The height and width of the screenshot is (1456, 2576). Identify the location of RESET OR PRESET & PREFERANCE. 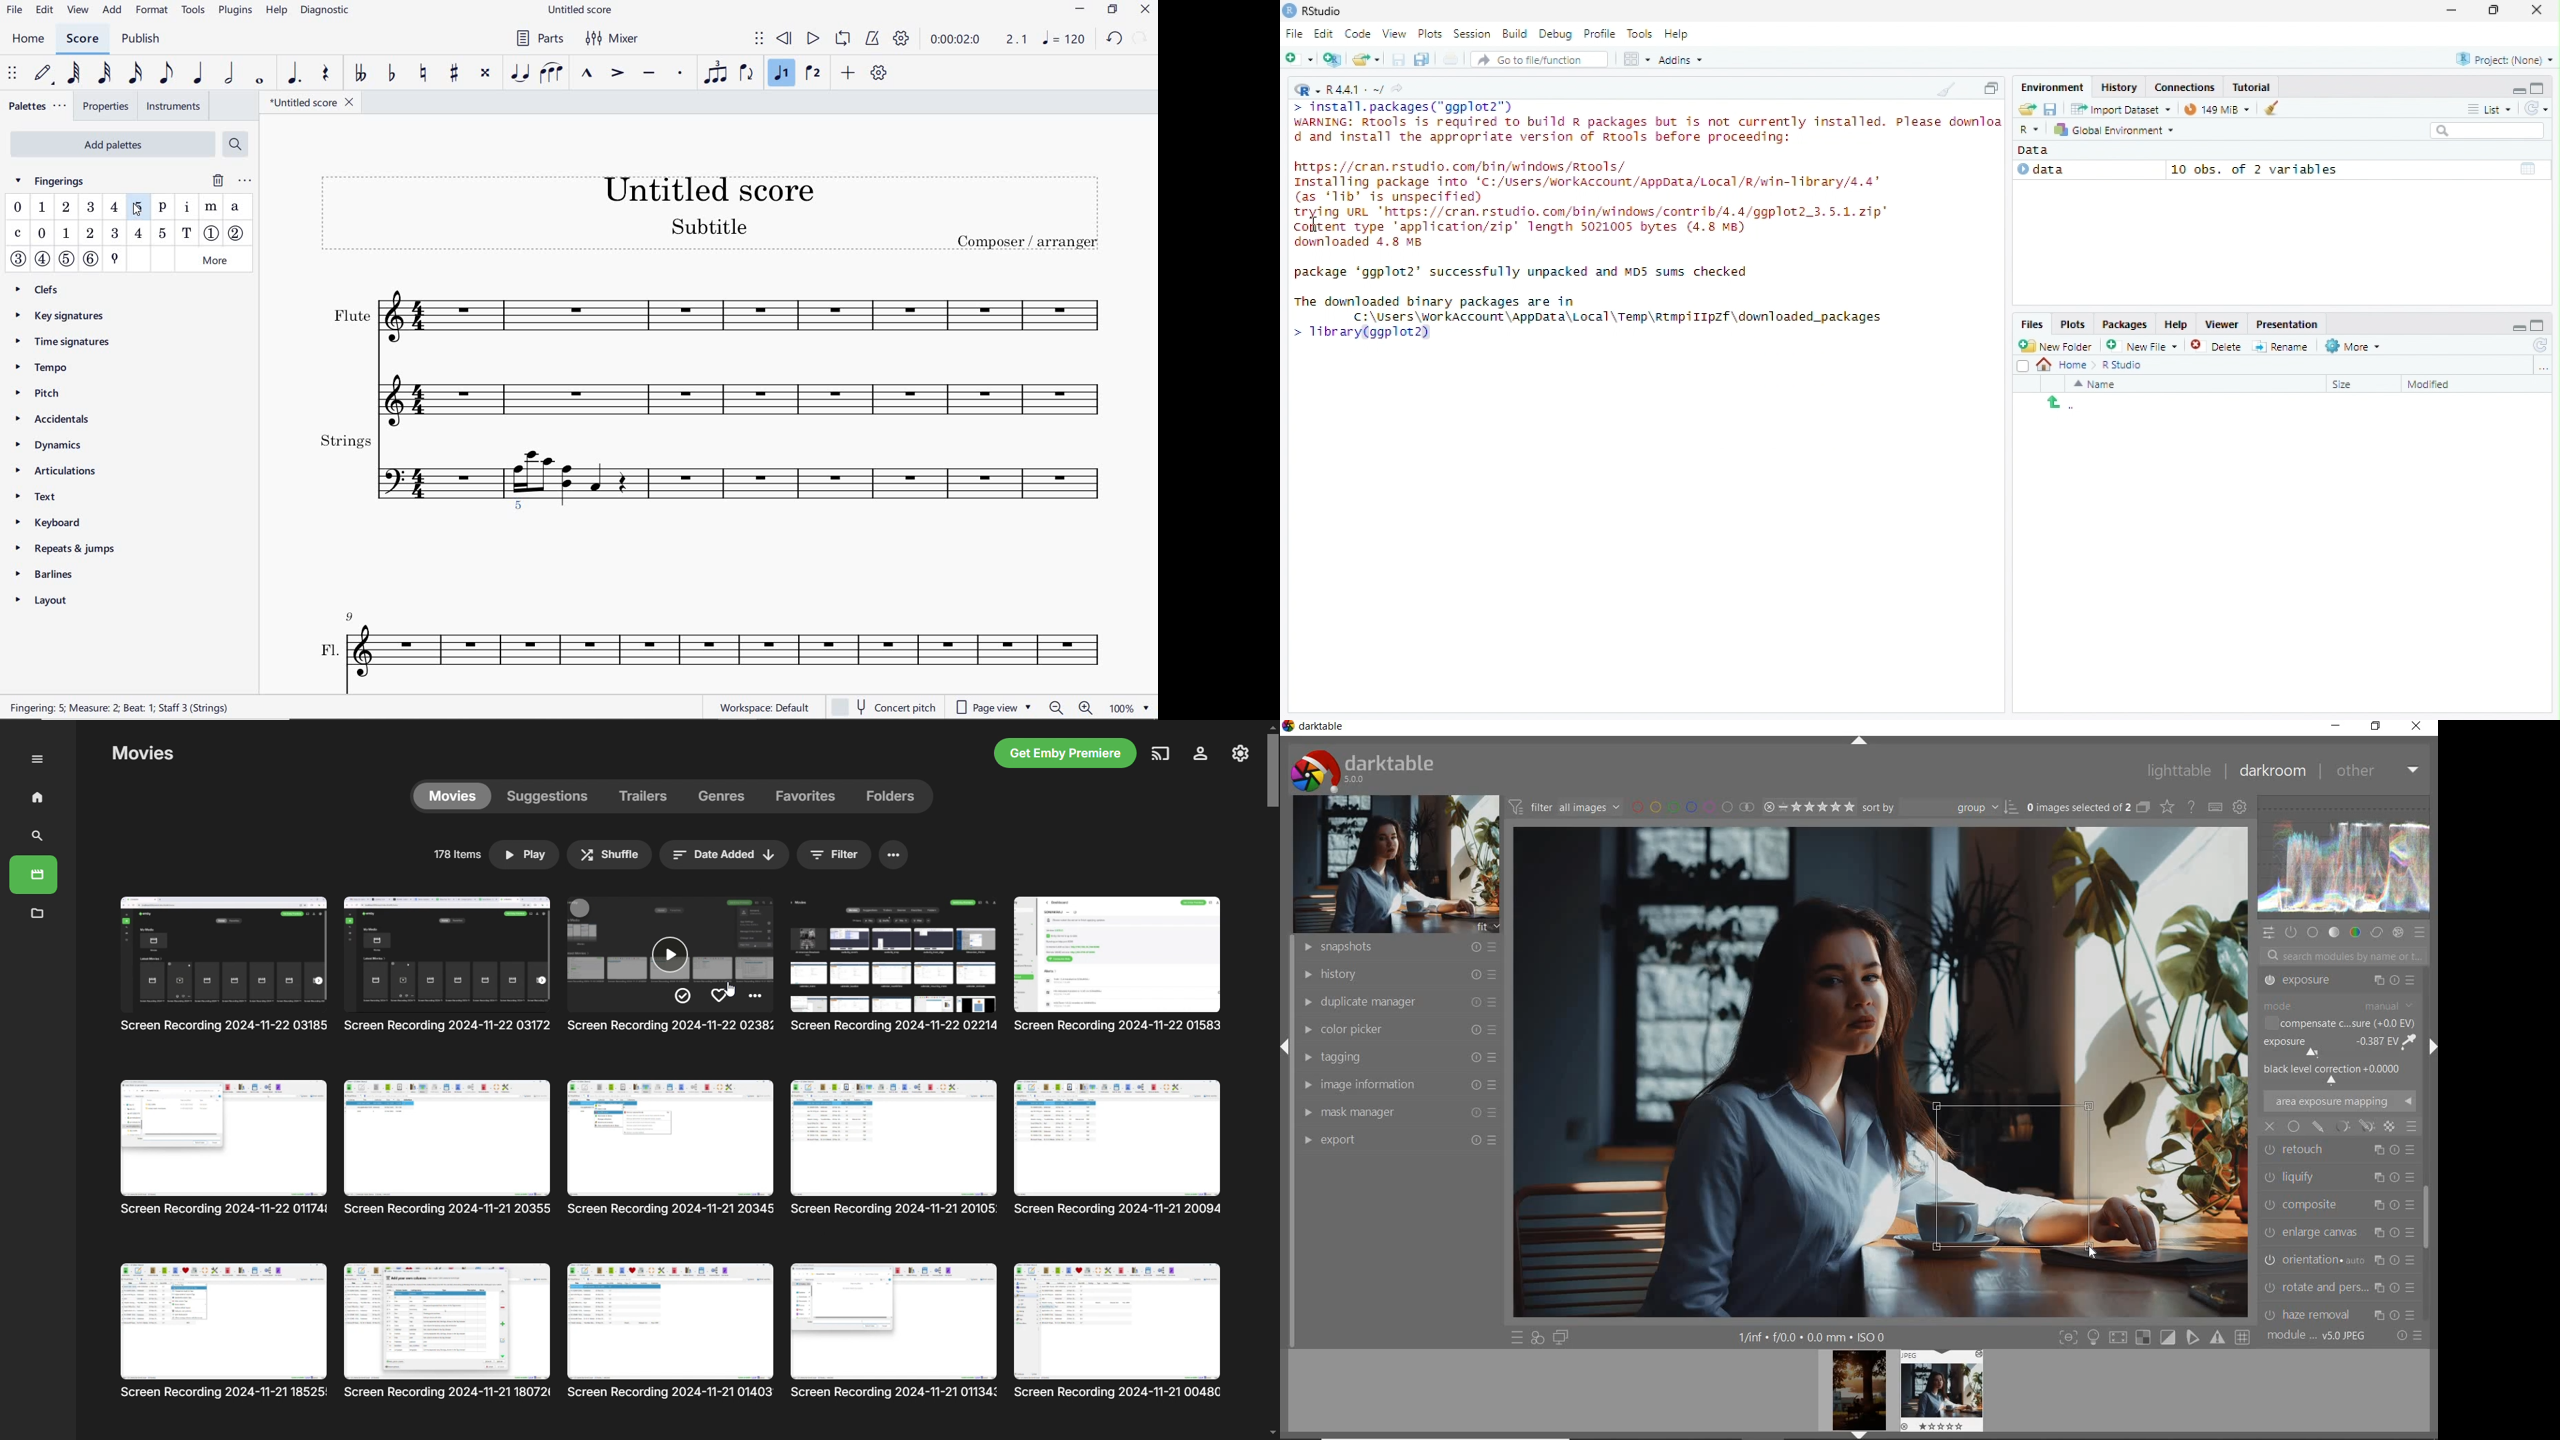
(2408, 1338).